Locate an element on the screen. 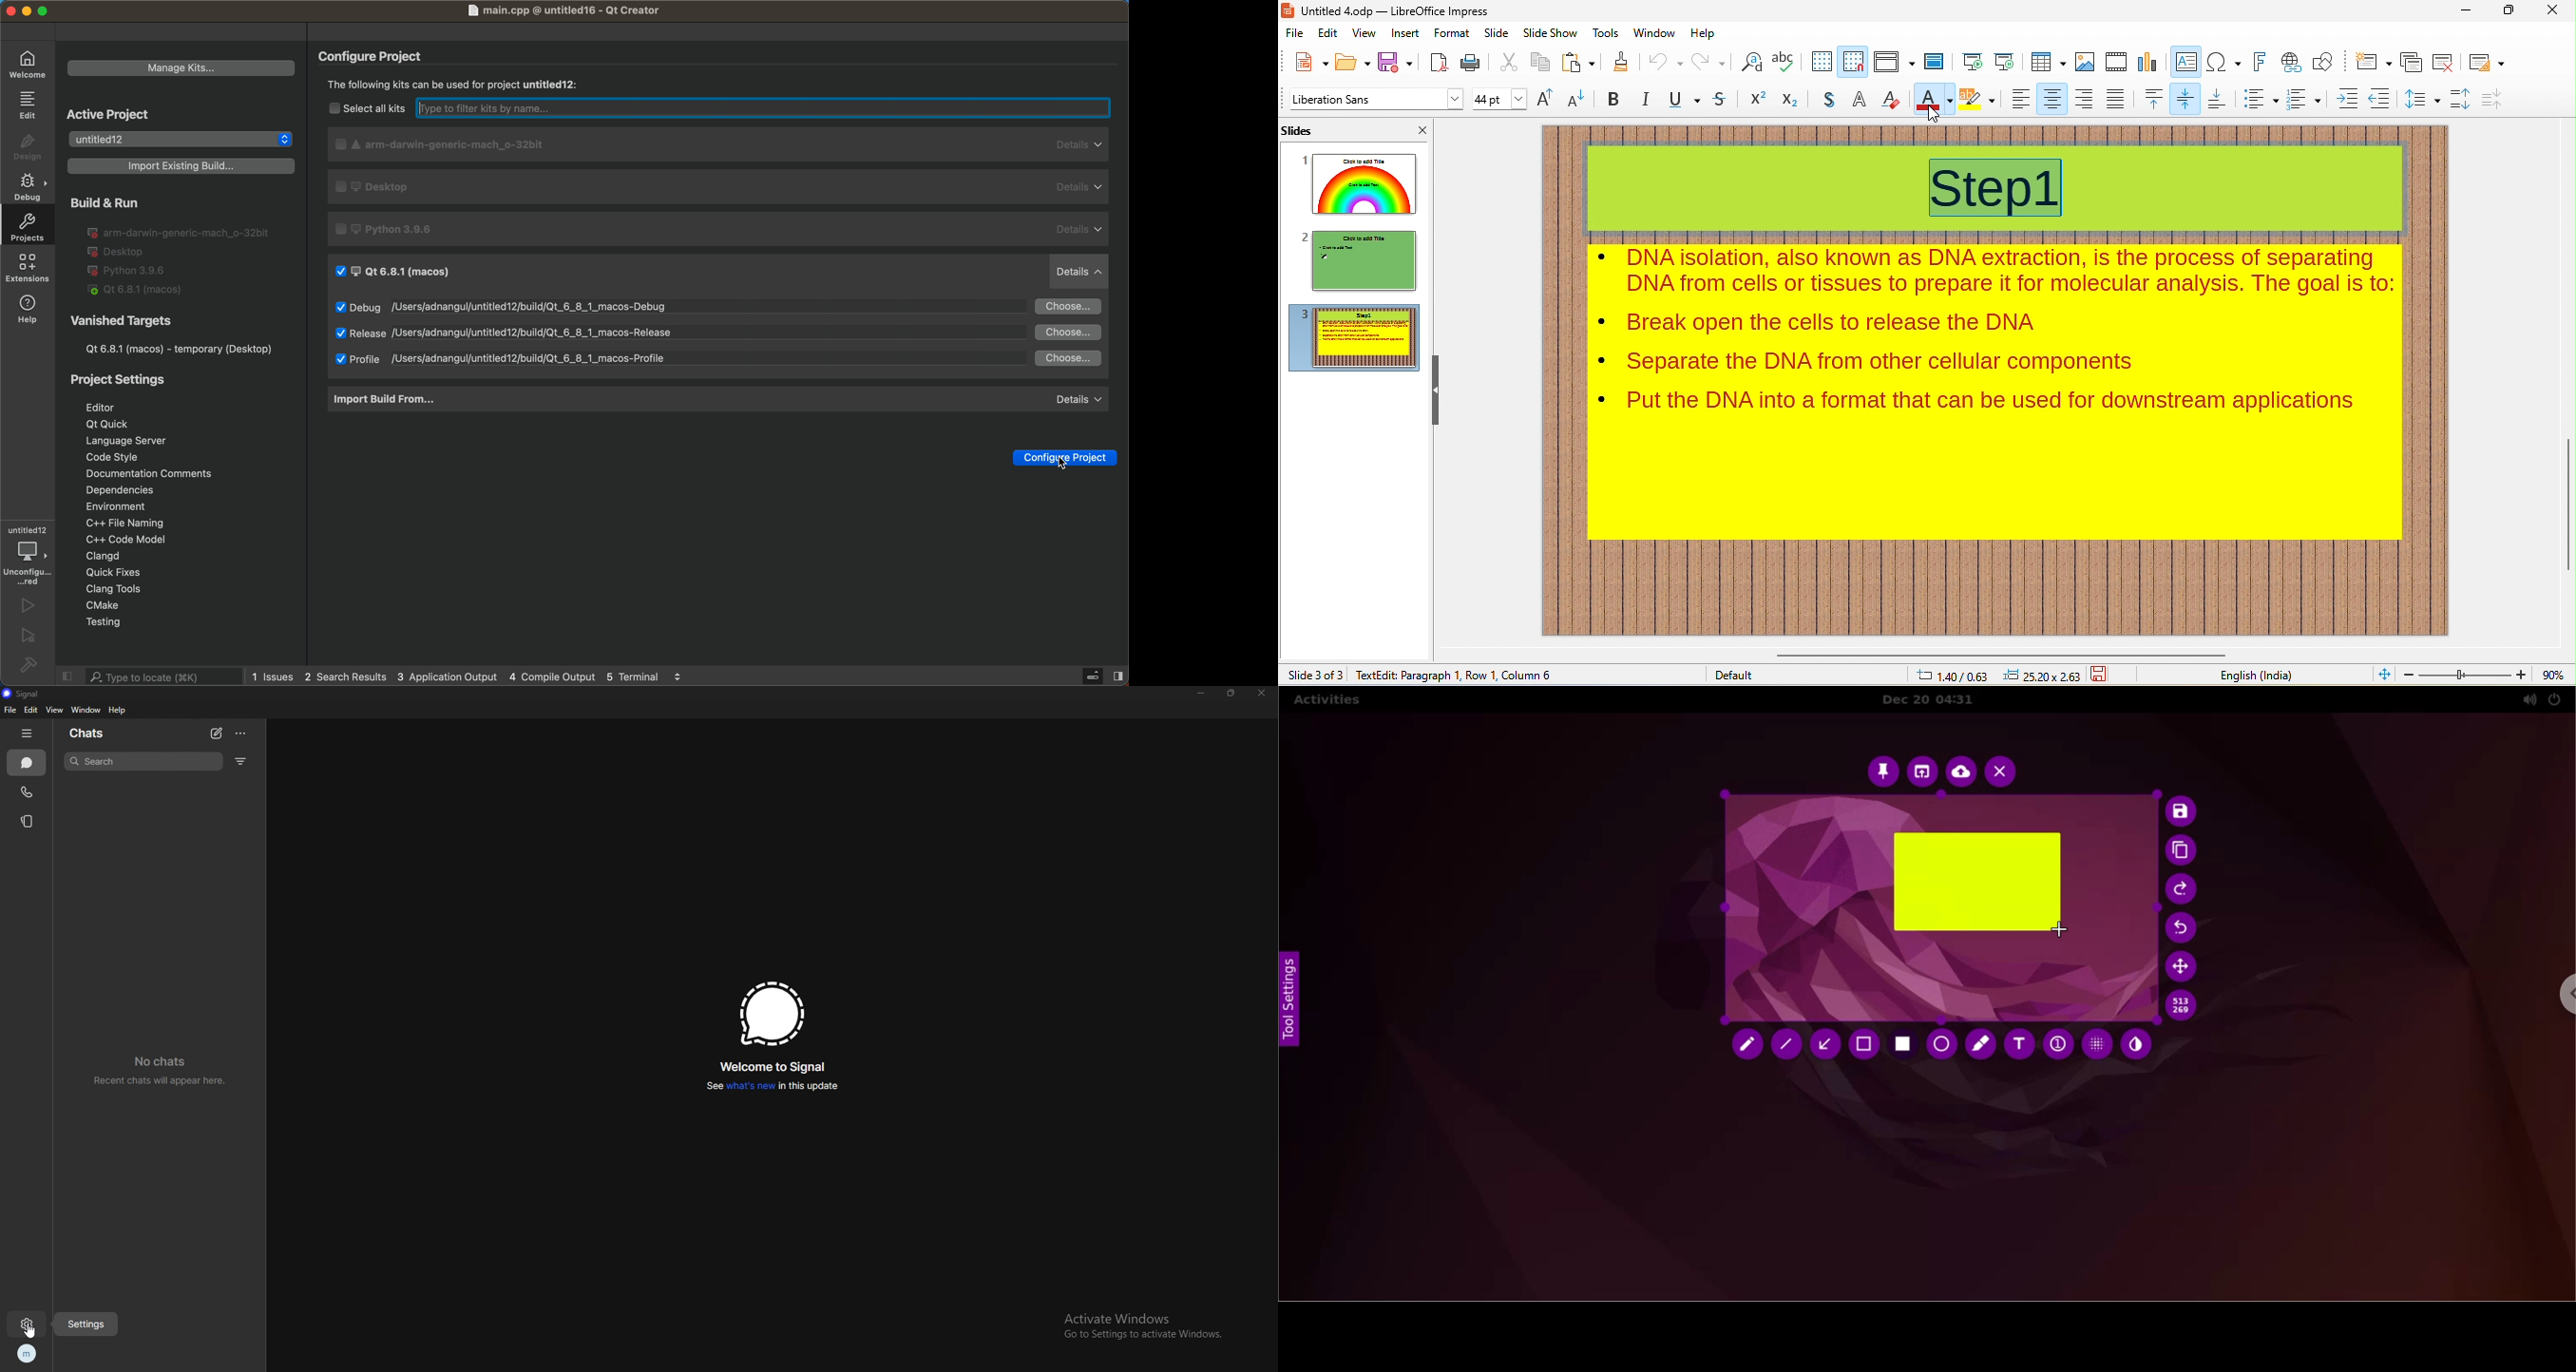  redo is located at coordinates (1711, 62).